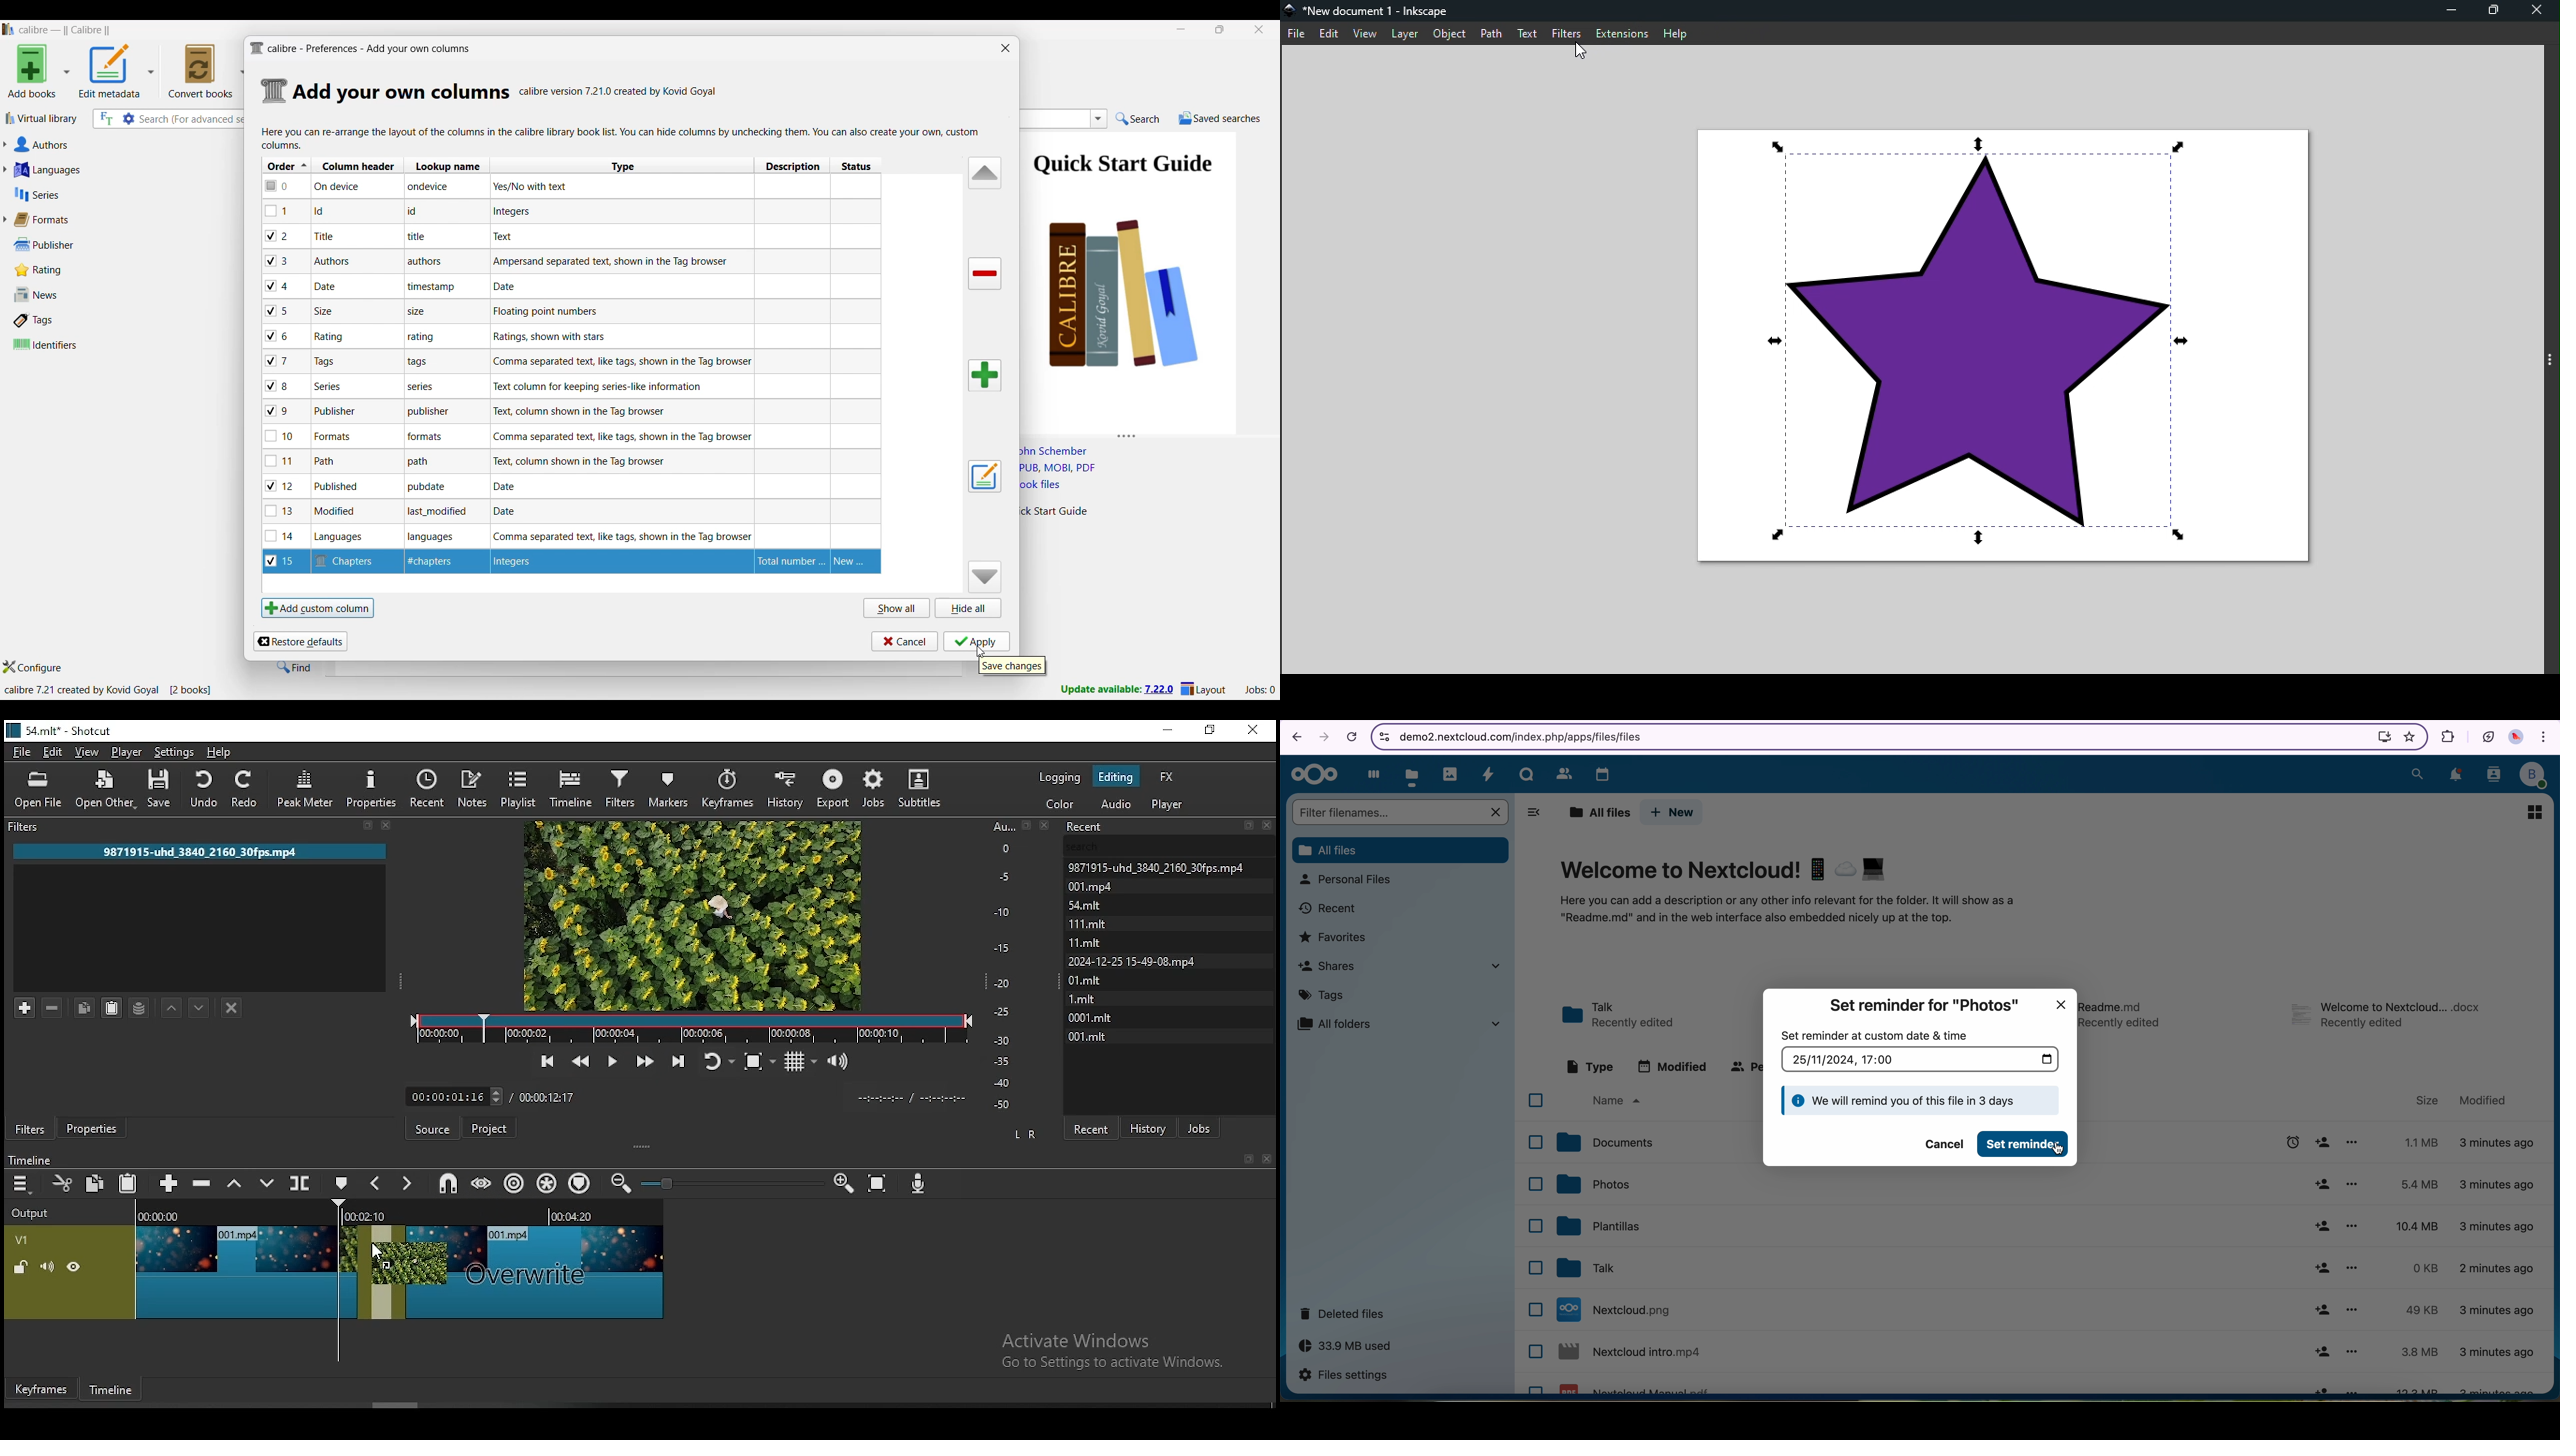  What do you see at coordinates (22, 1267) in the screenshot?
I see `(un)locked` at bounding box center [22, 1267].